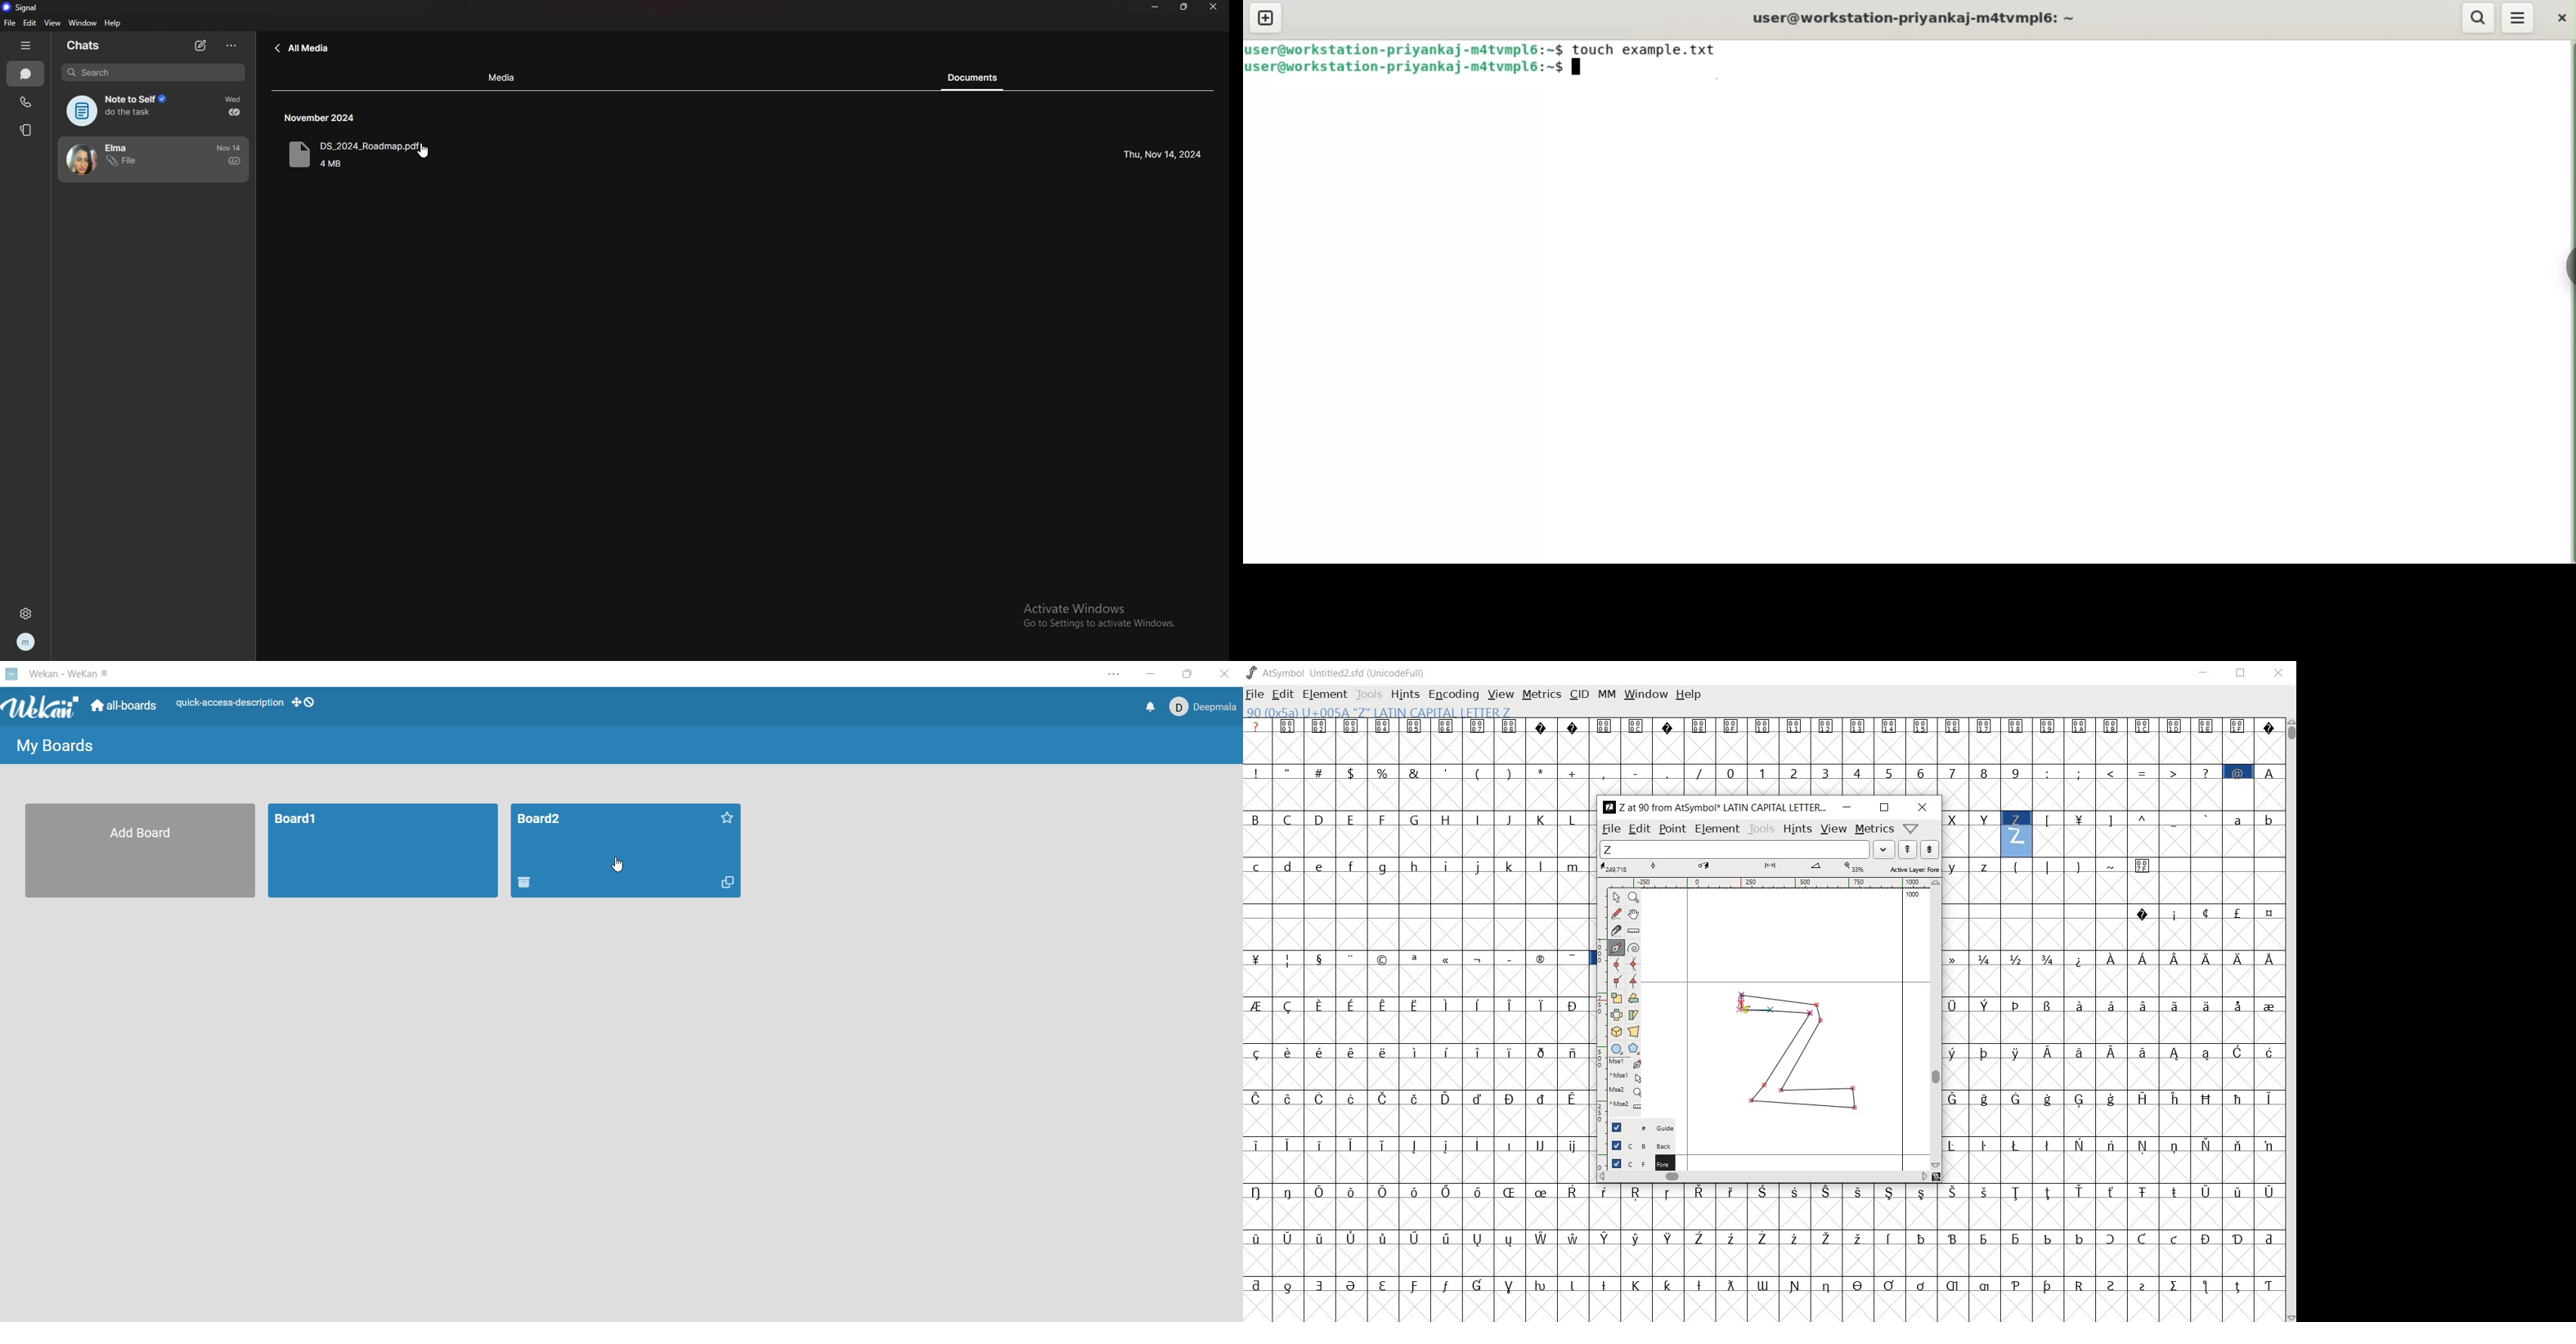  Describe the element at coordinates (2478, 18) in the screenshot. I see `search` at that location.